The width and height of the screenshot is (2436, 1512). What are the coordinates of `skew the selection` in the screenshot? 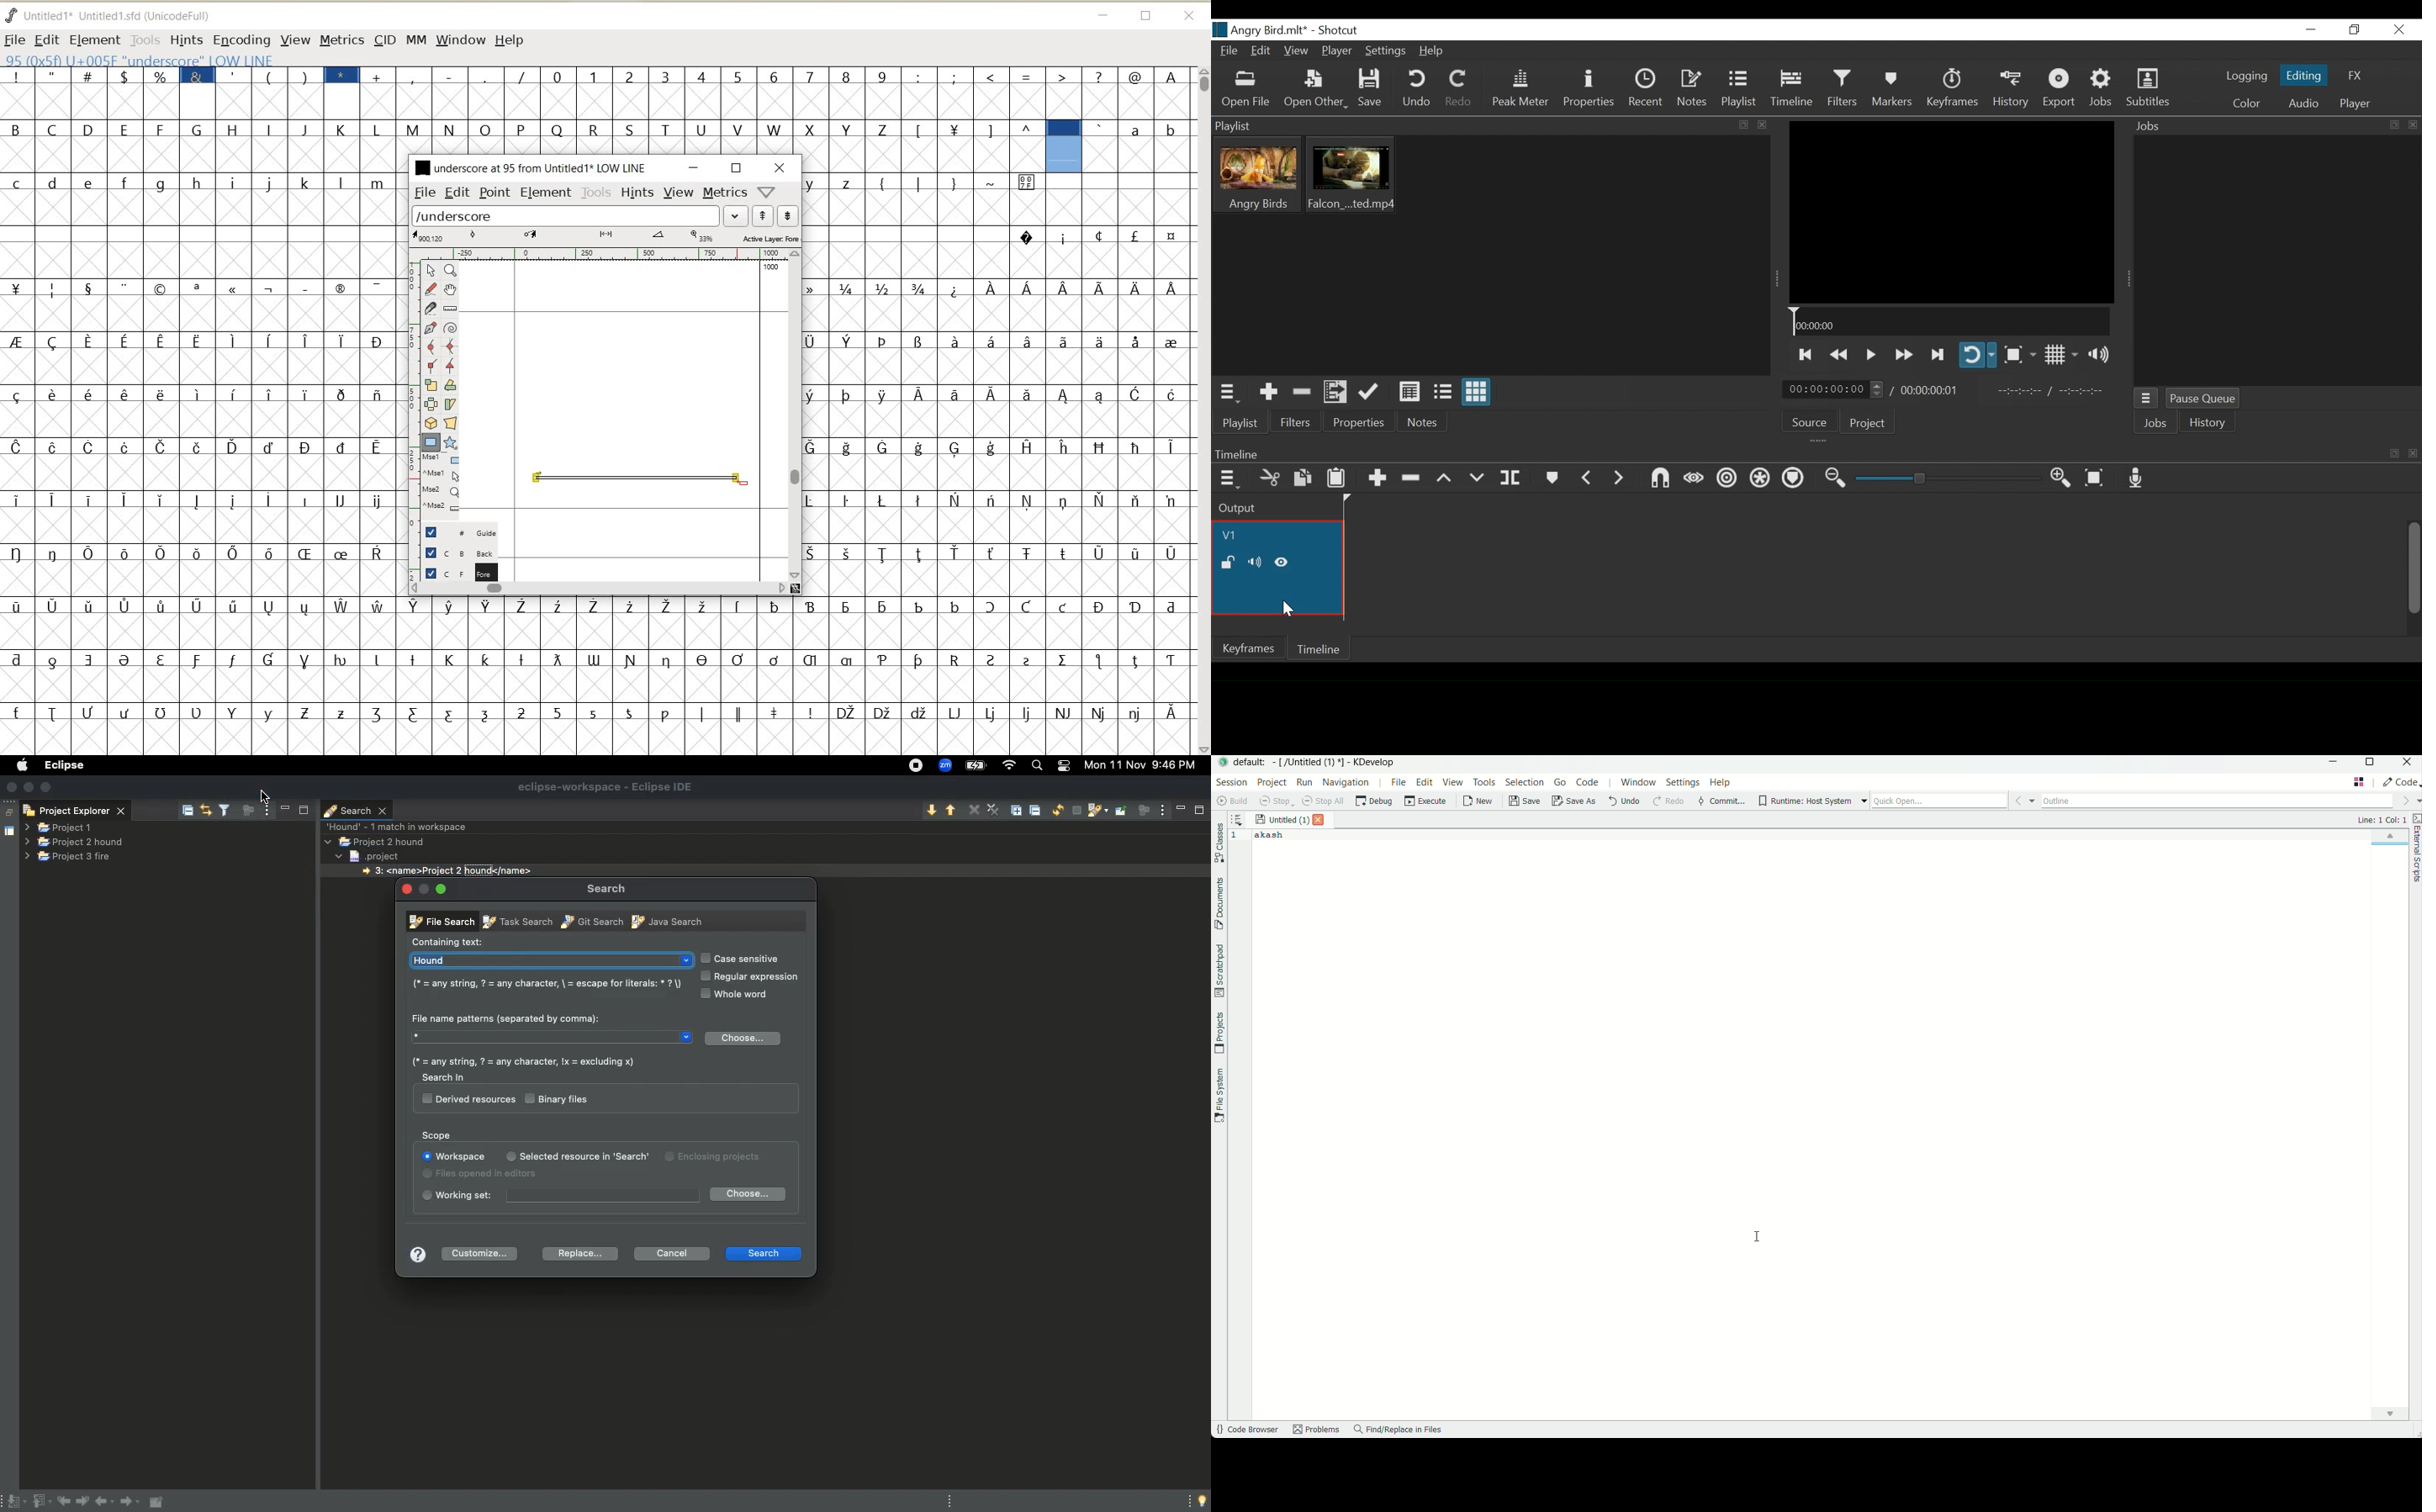 It's located at (449, 405).